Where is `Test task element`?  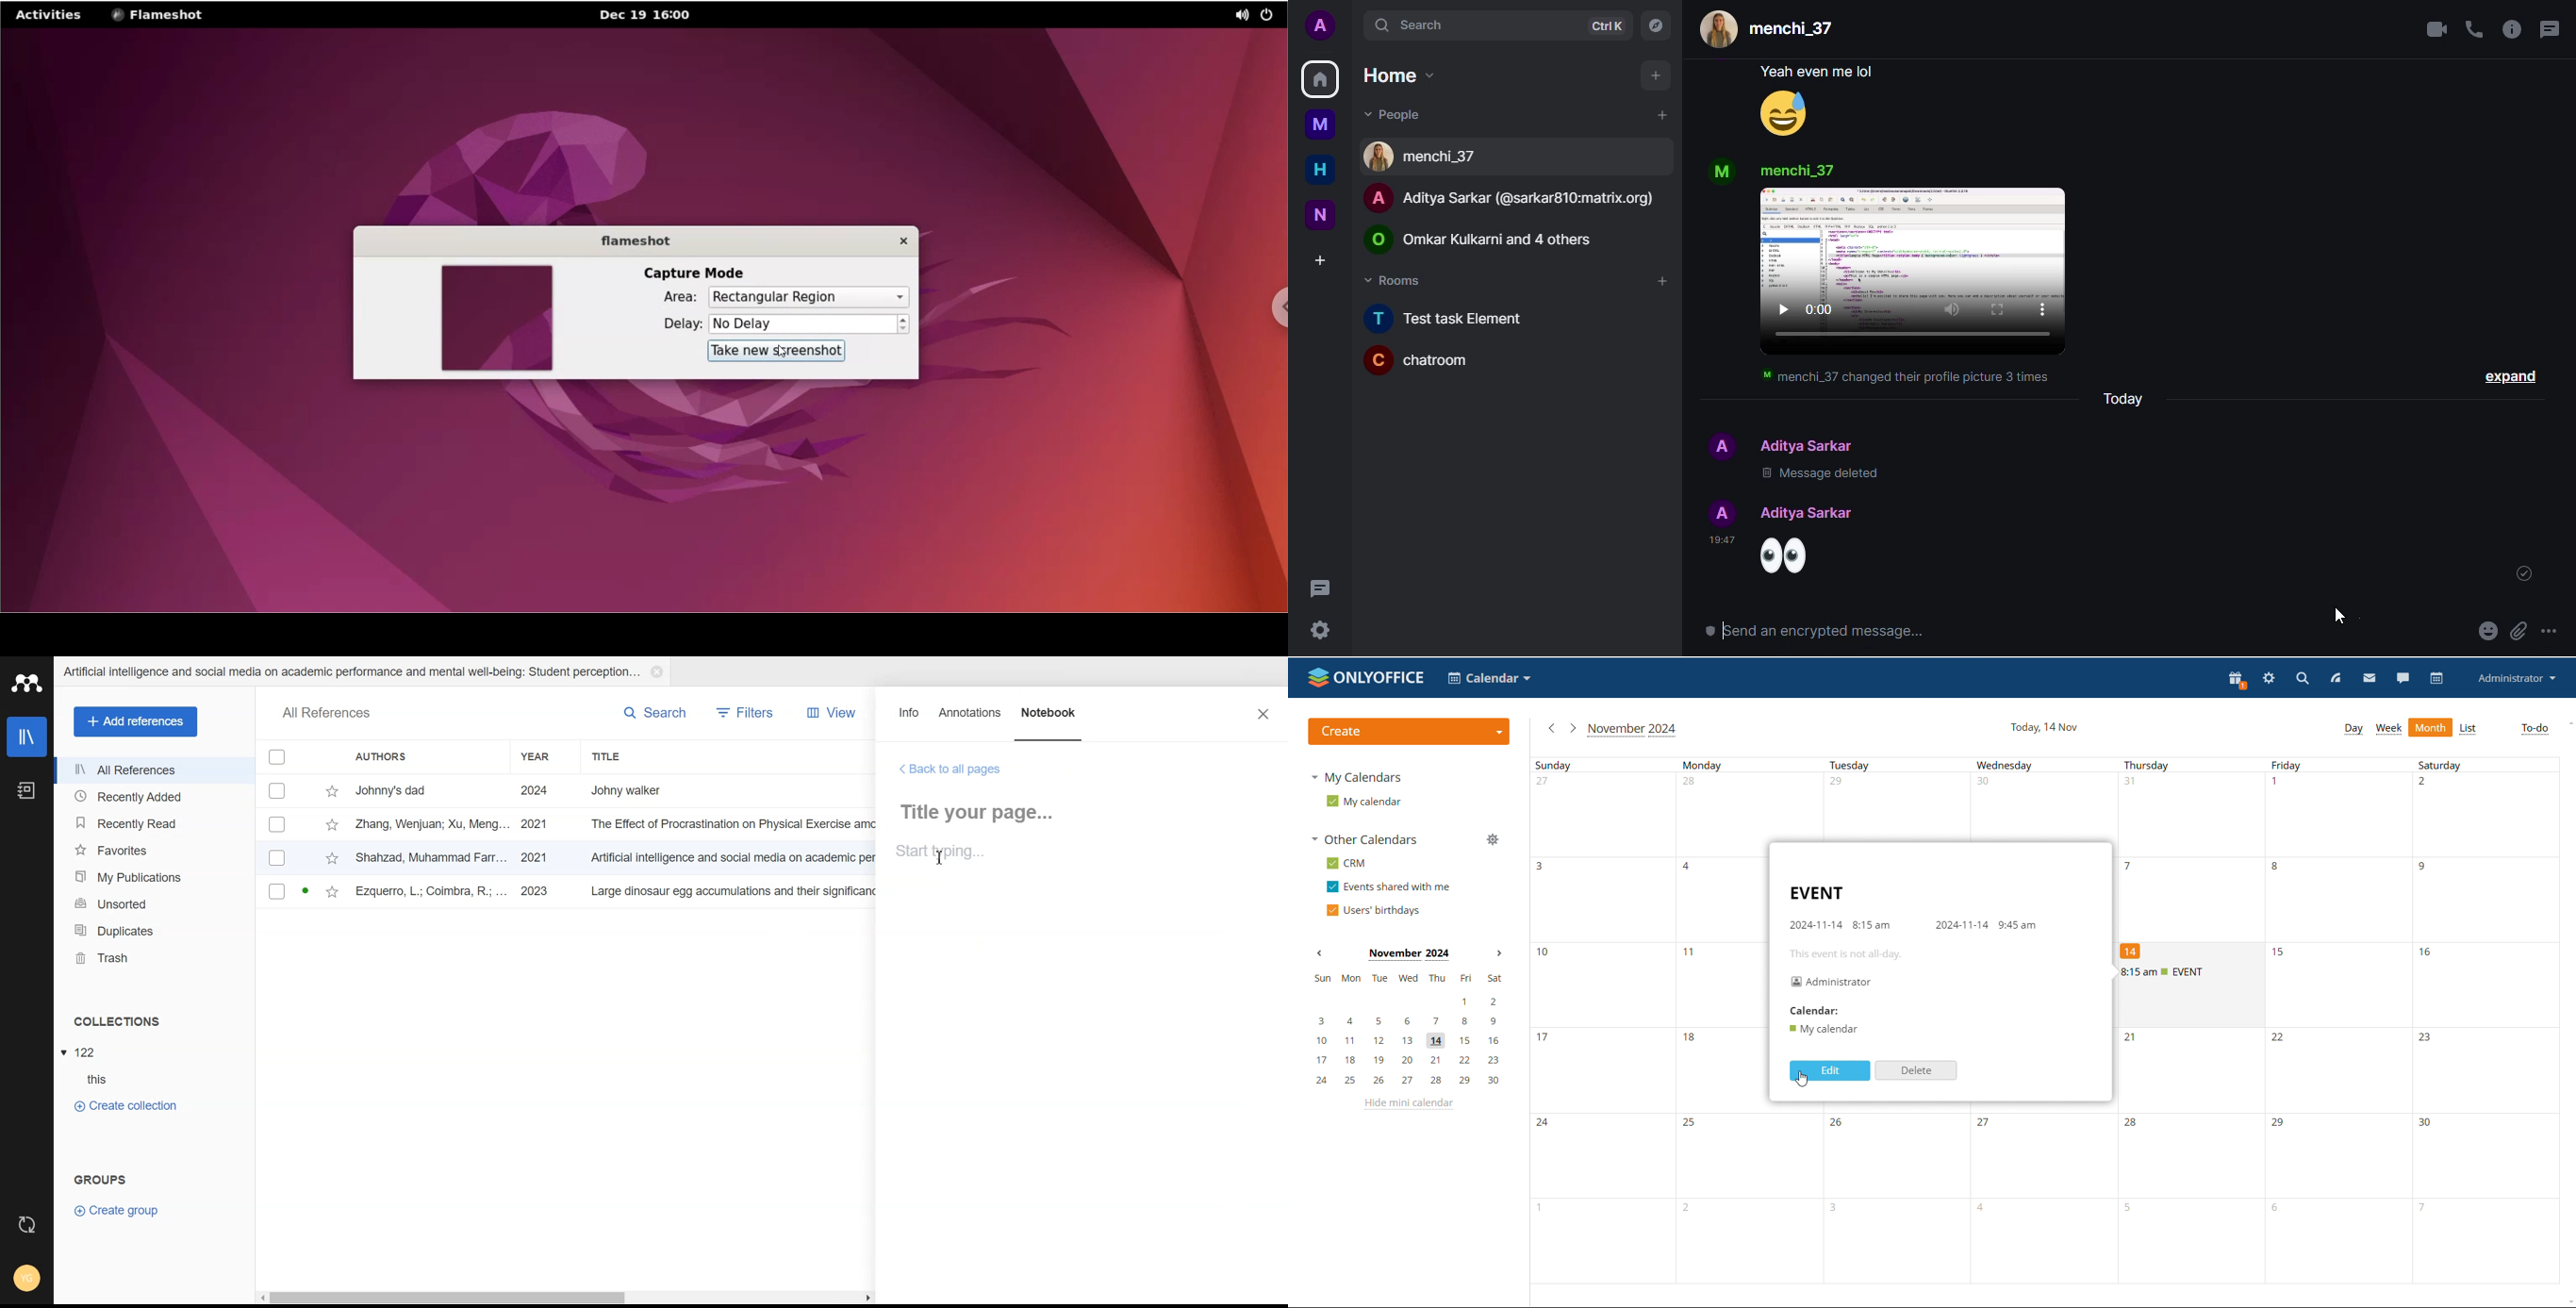
Test task element is located at coordinates (1457, 318).